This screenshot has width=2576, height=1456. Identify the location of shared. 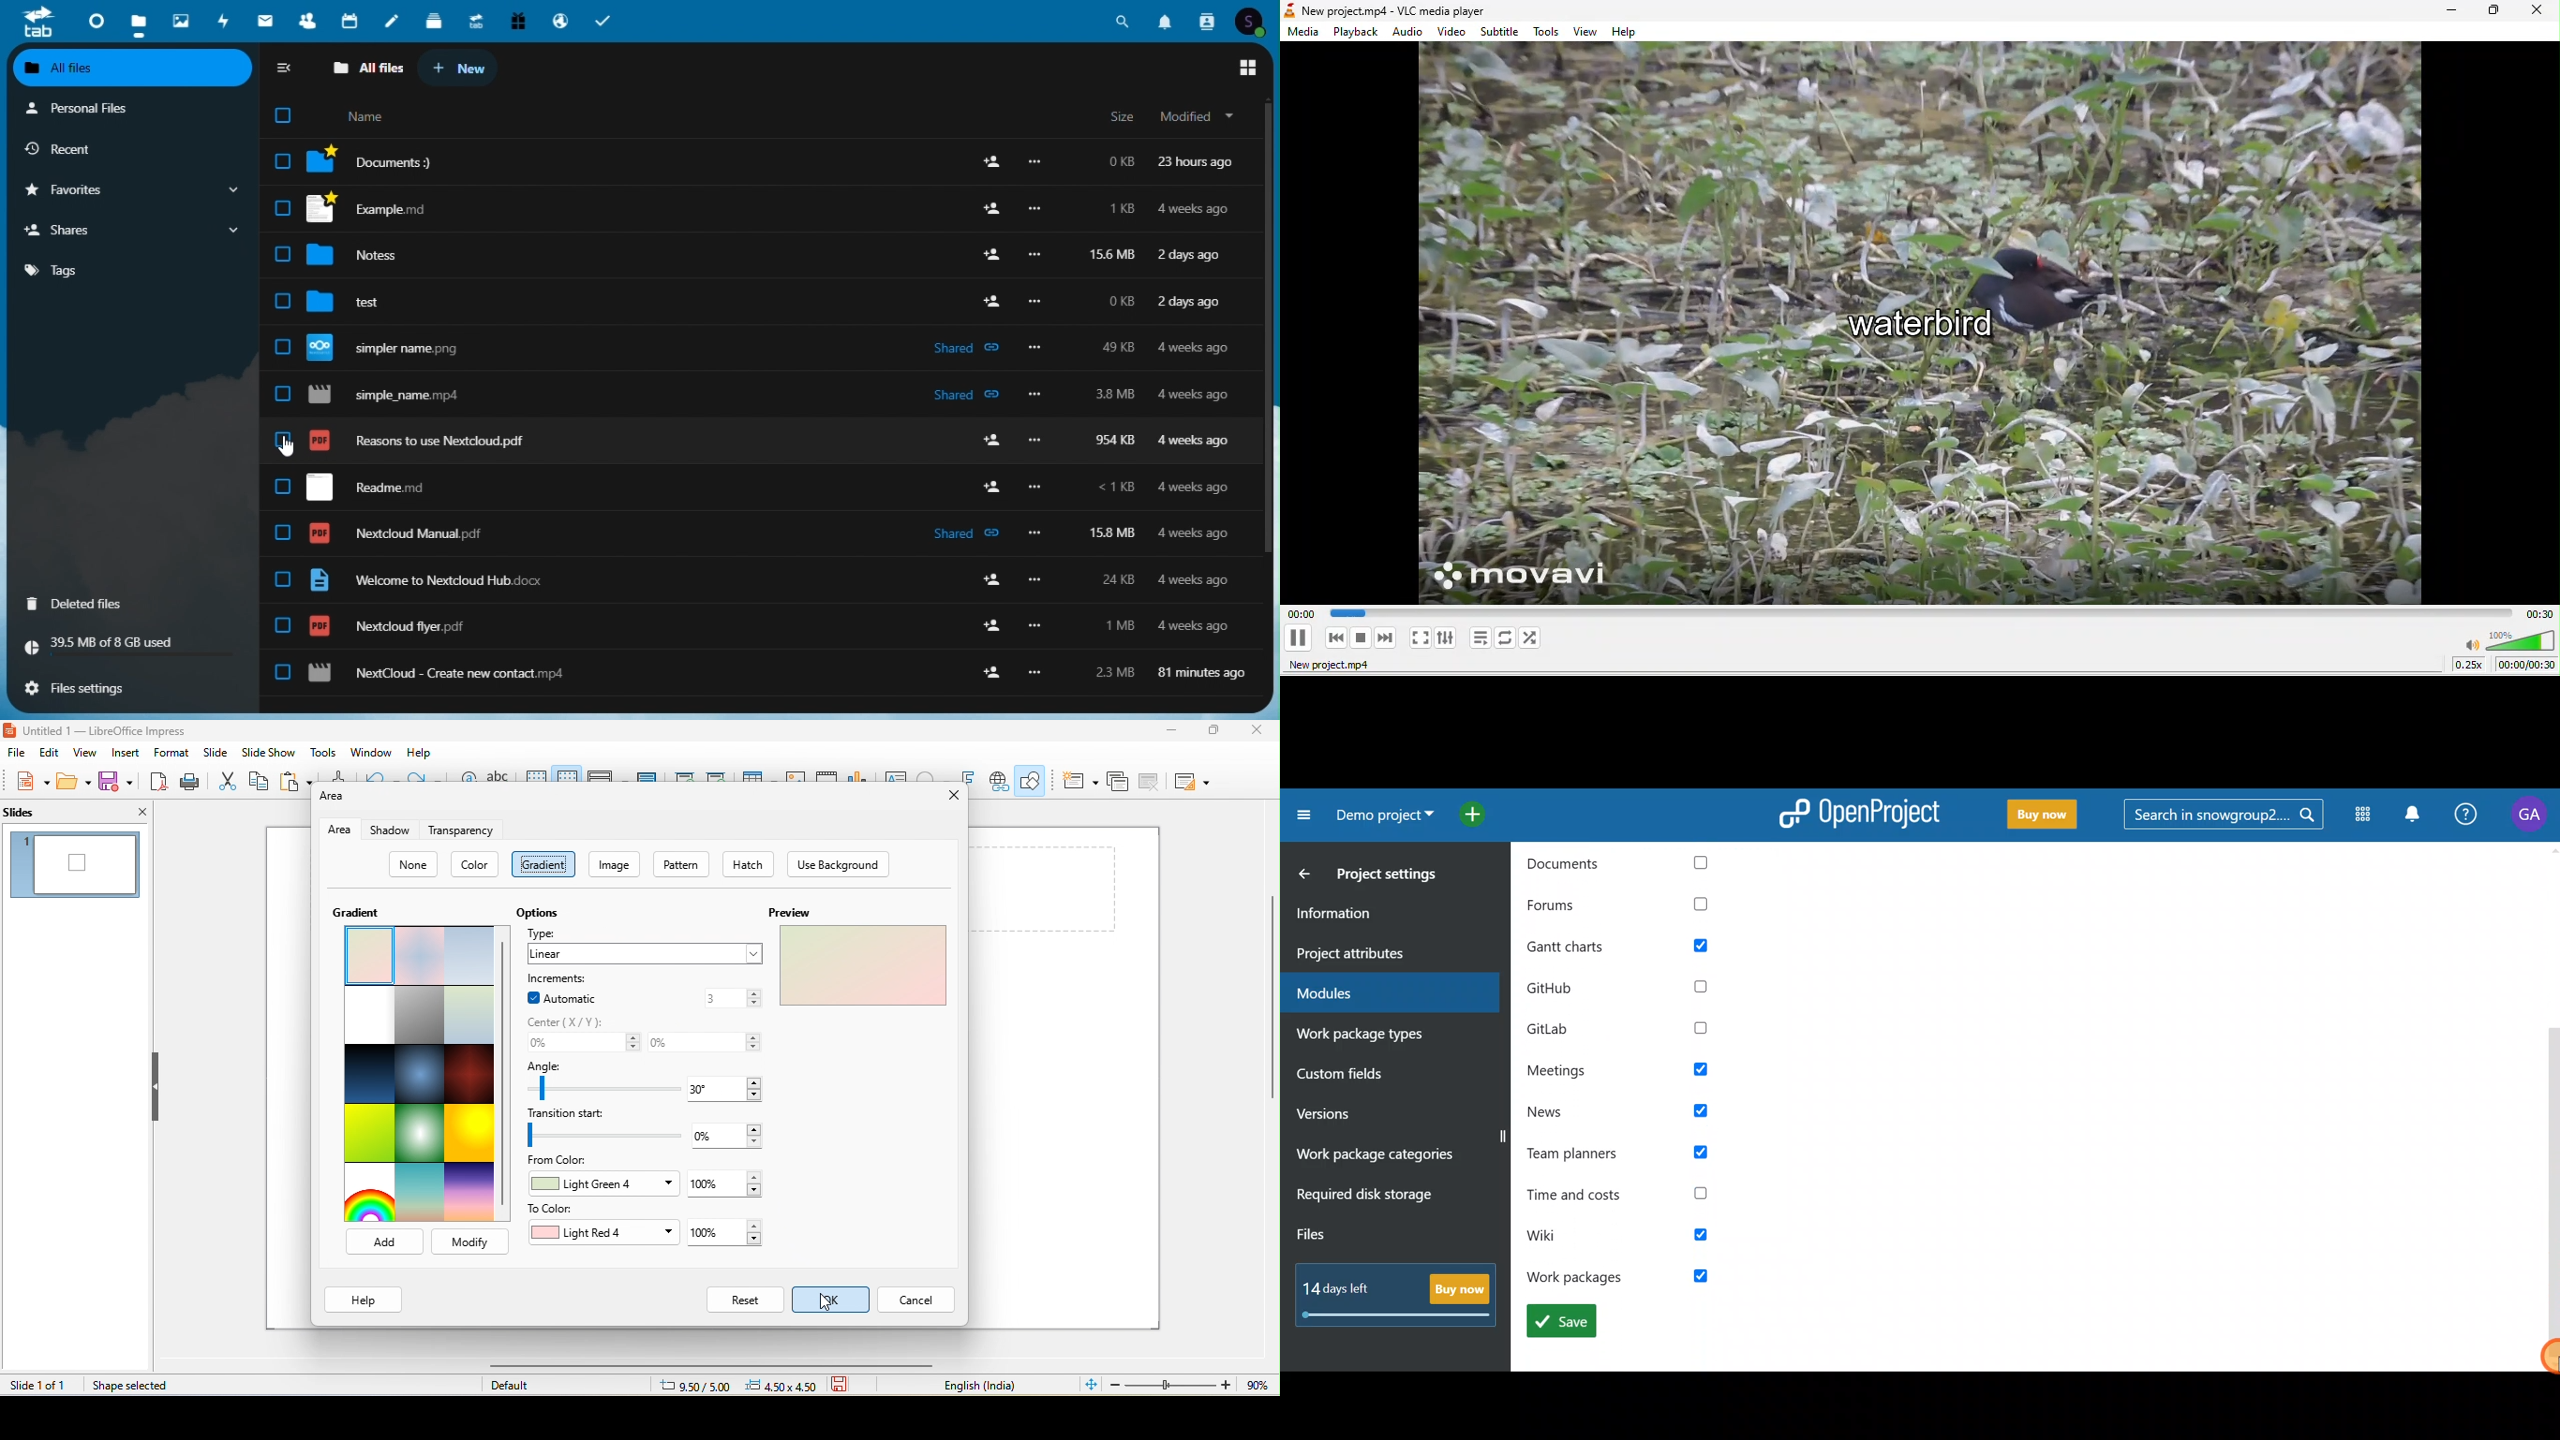
(970, 396).